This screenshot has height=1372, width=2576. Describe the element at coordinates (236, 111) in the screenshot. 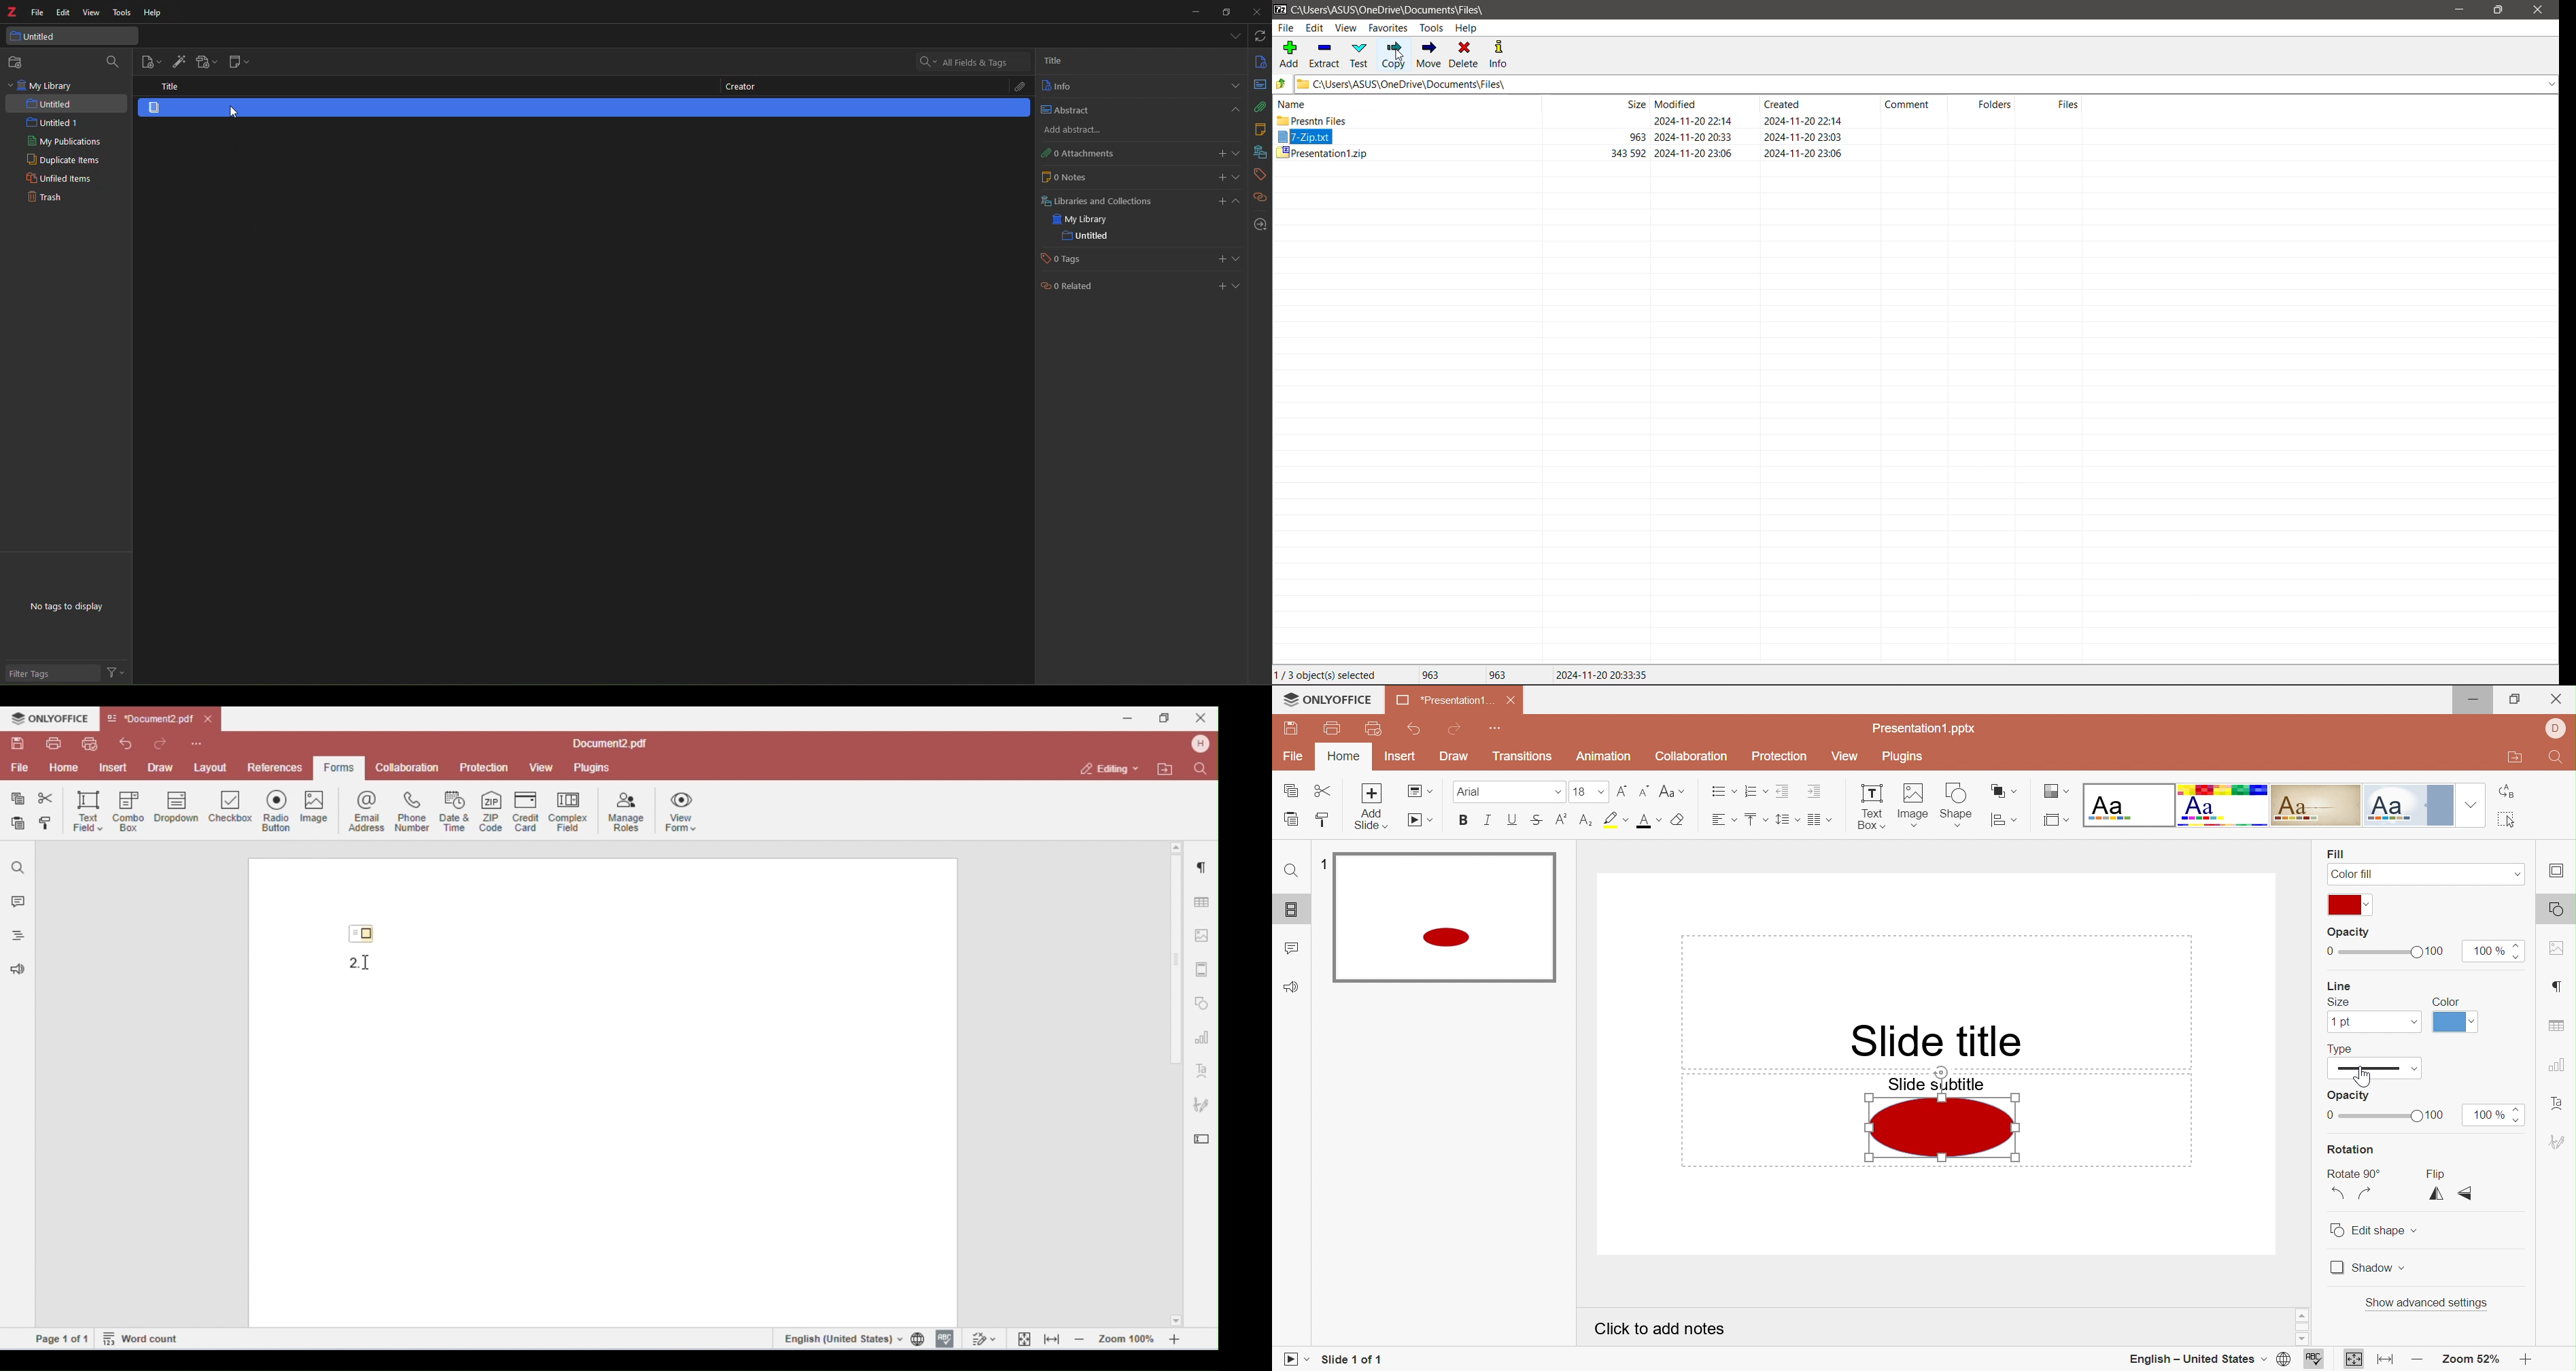

I see `cursor` at that location.